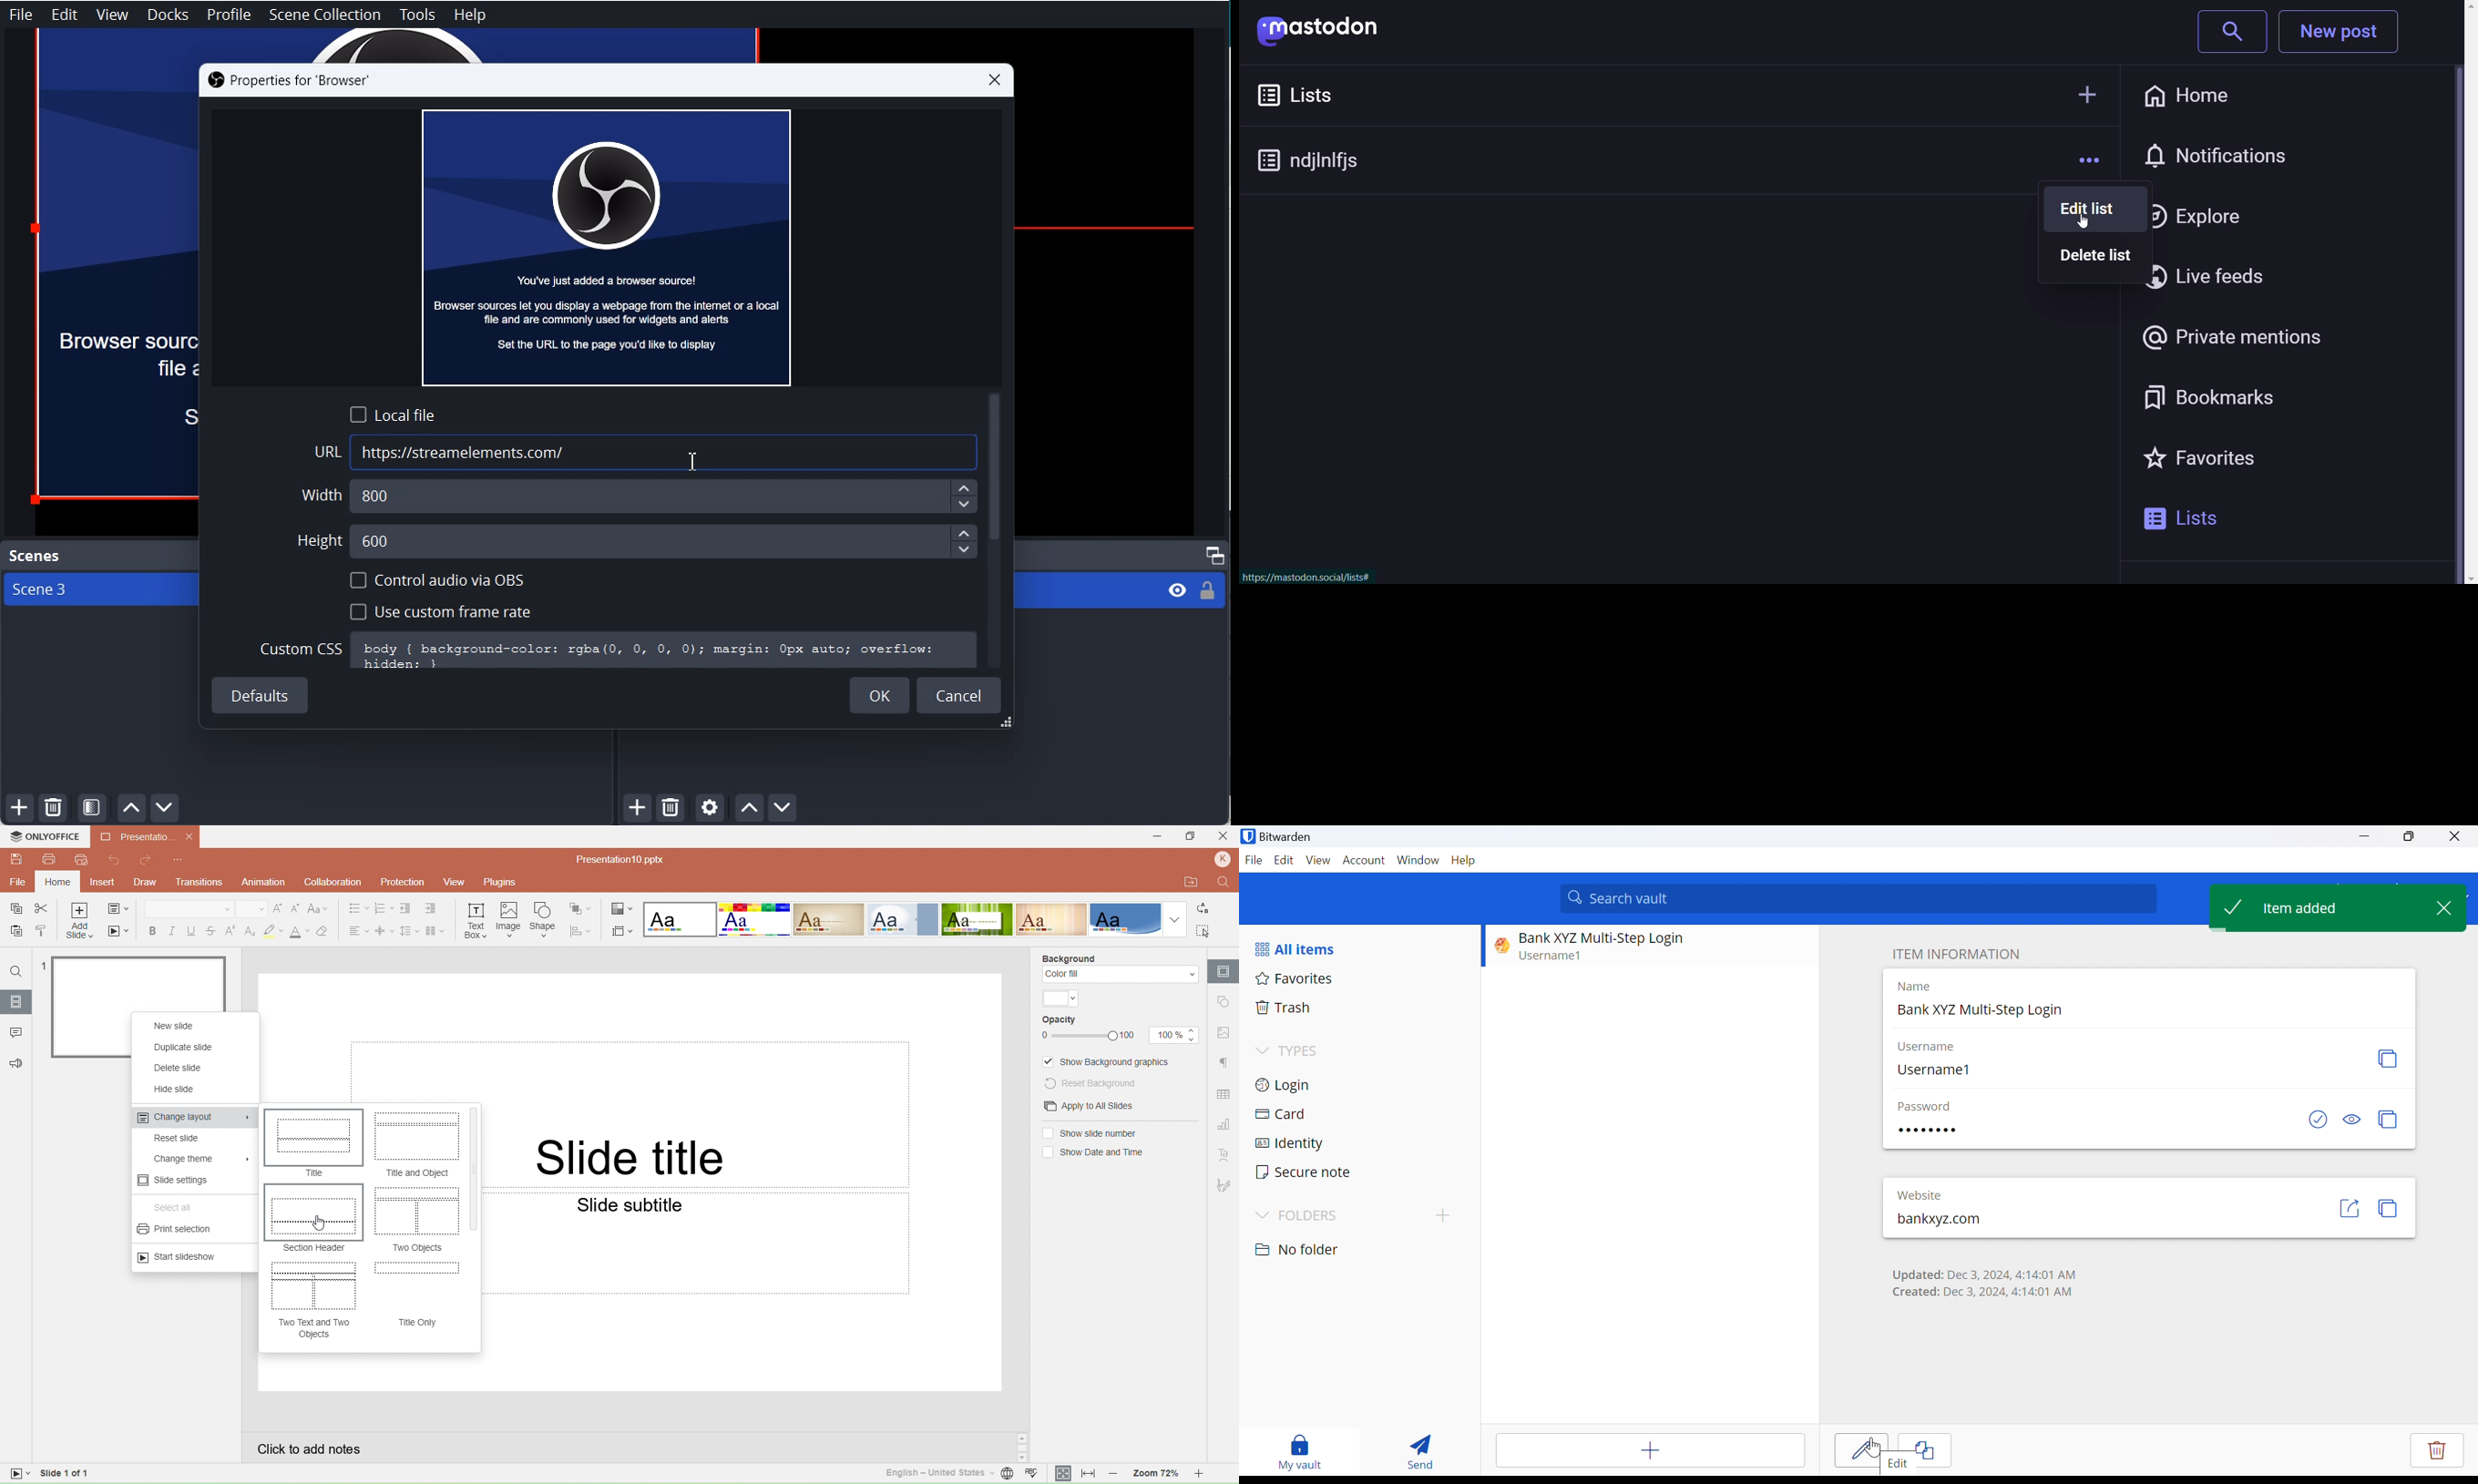  What do you see at coordinates (1935, 1068) in the screenshot?
I see `Username1` at bounding box center [1935, 1068].